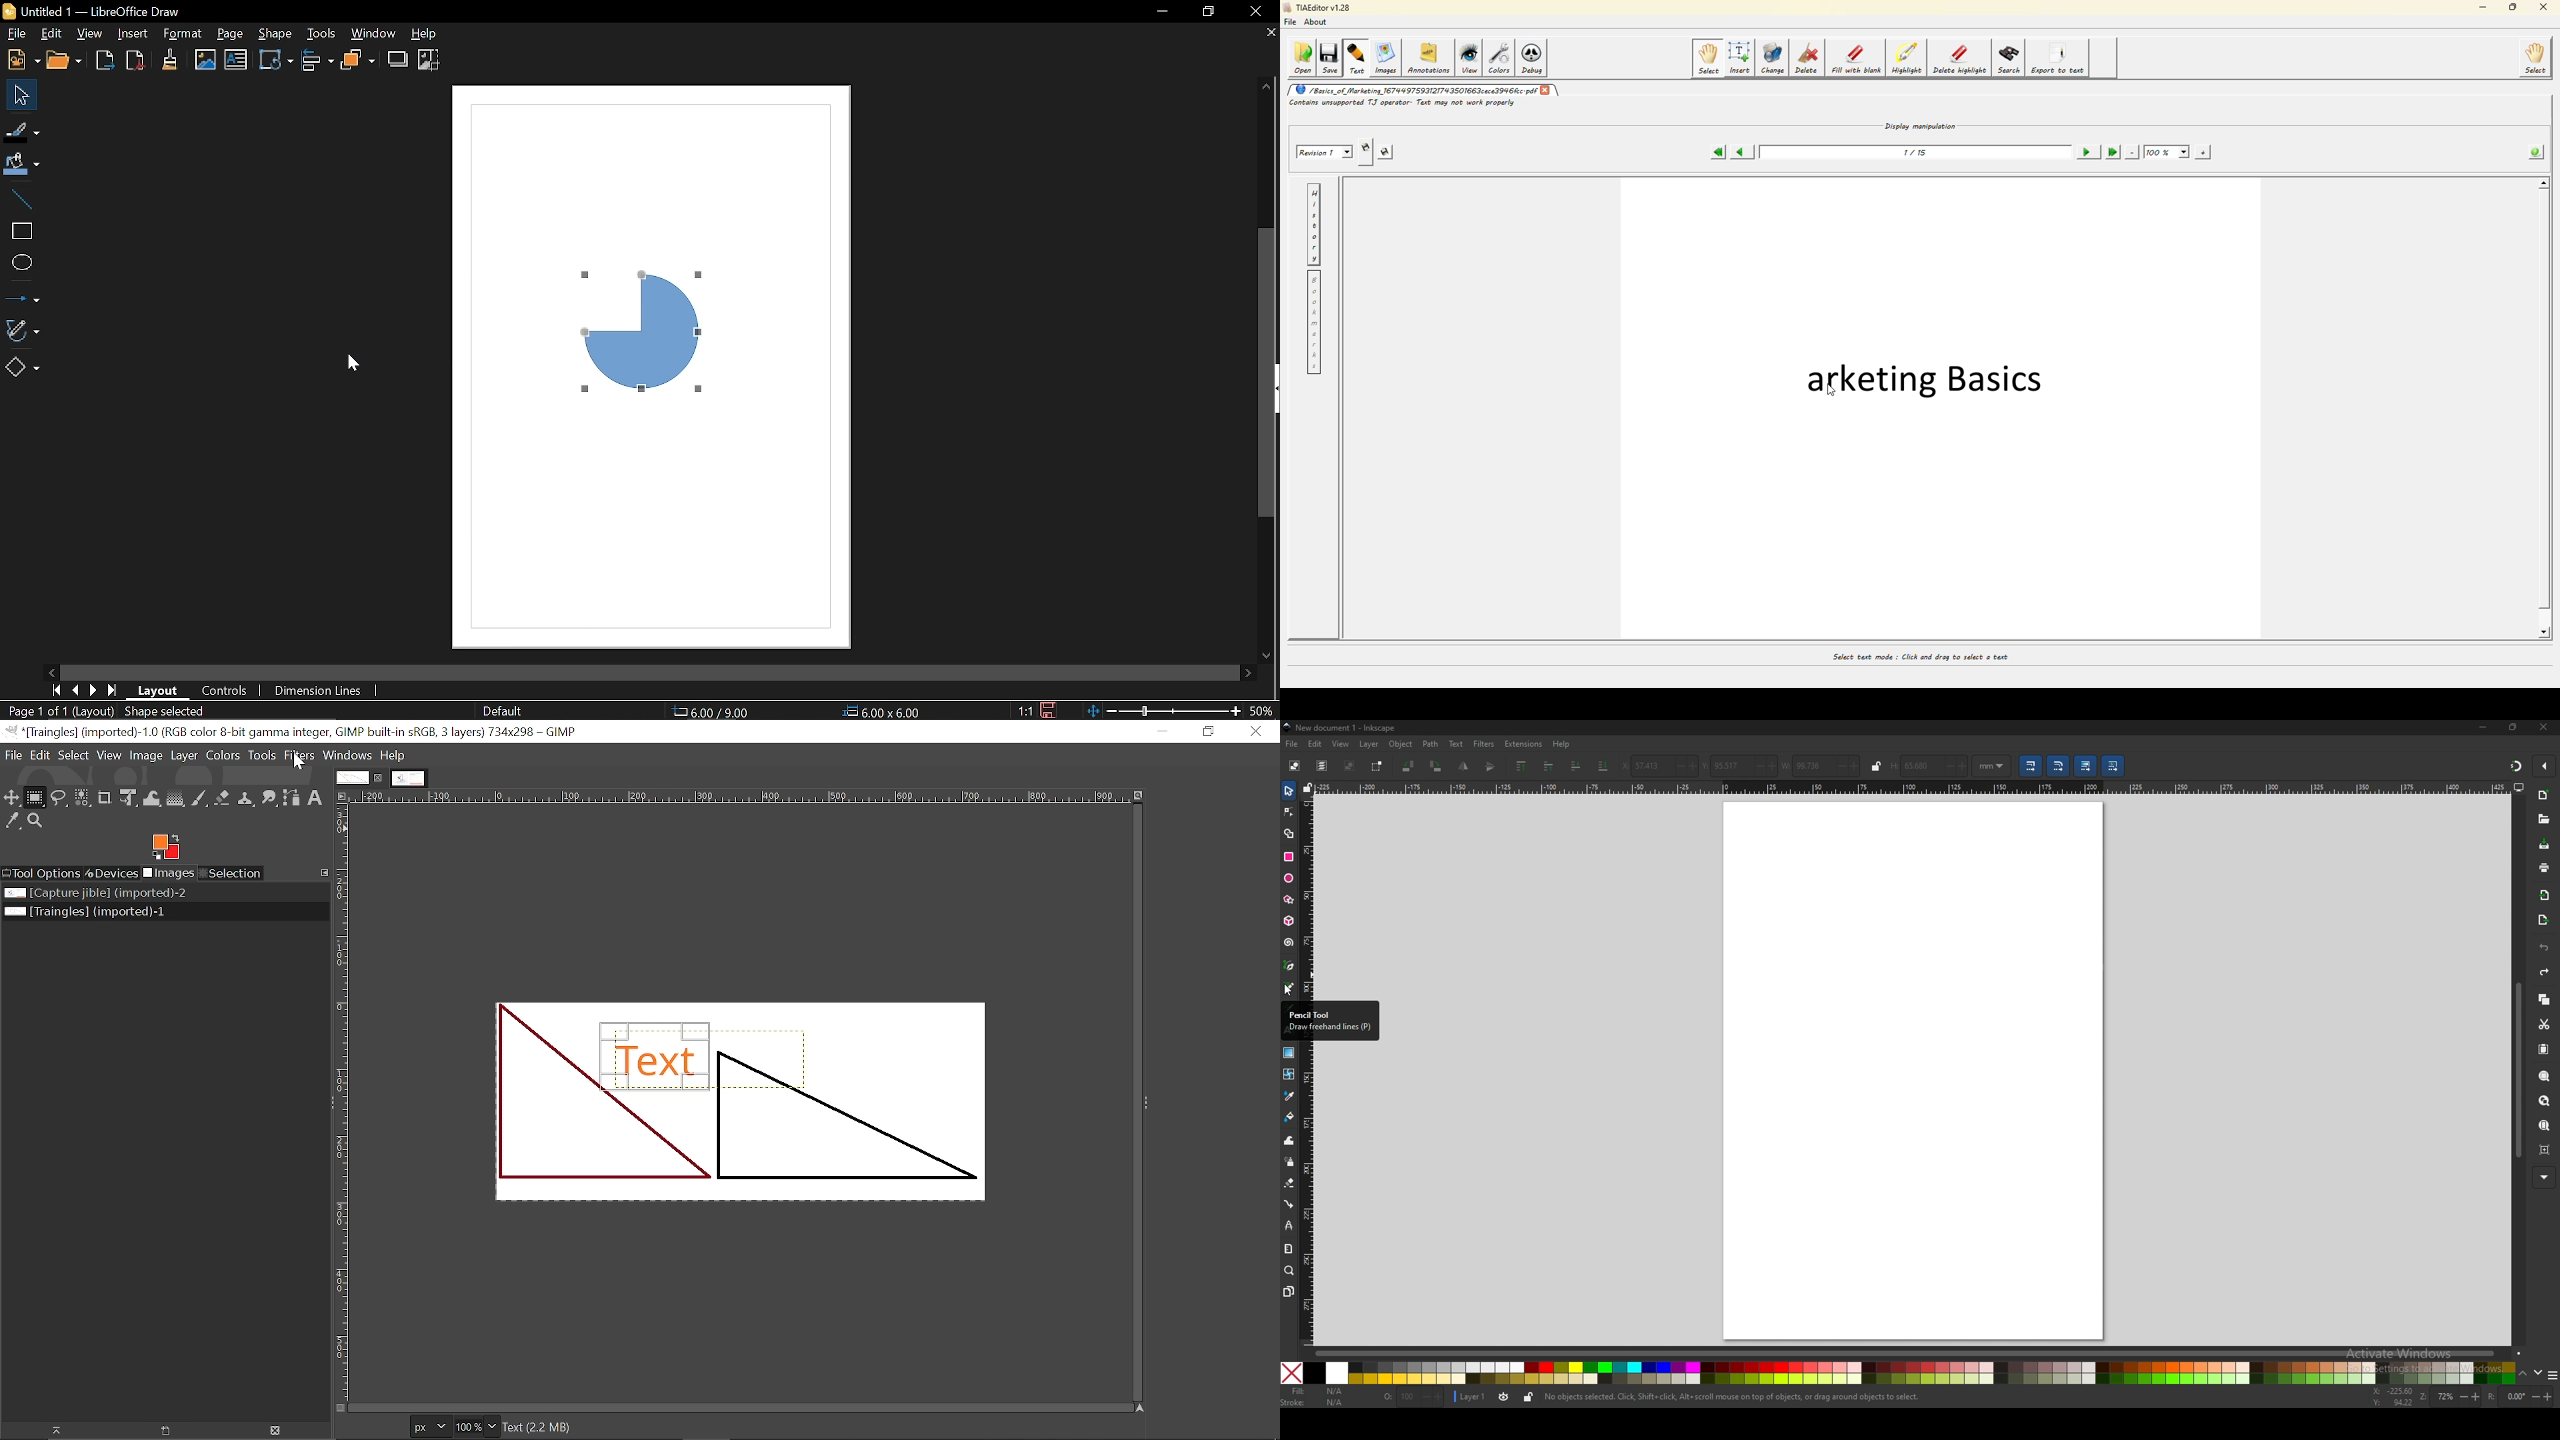 The width and height of the screenshot is (2576, 1456). I want to click on import, so click(2545, 895).